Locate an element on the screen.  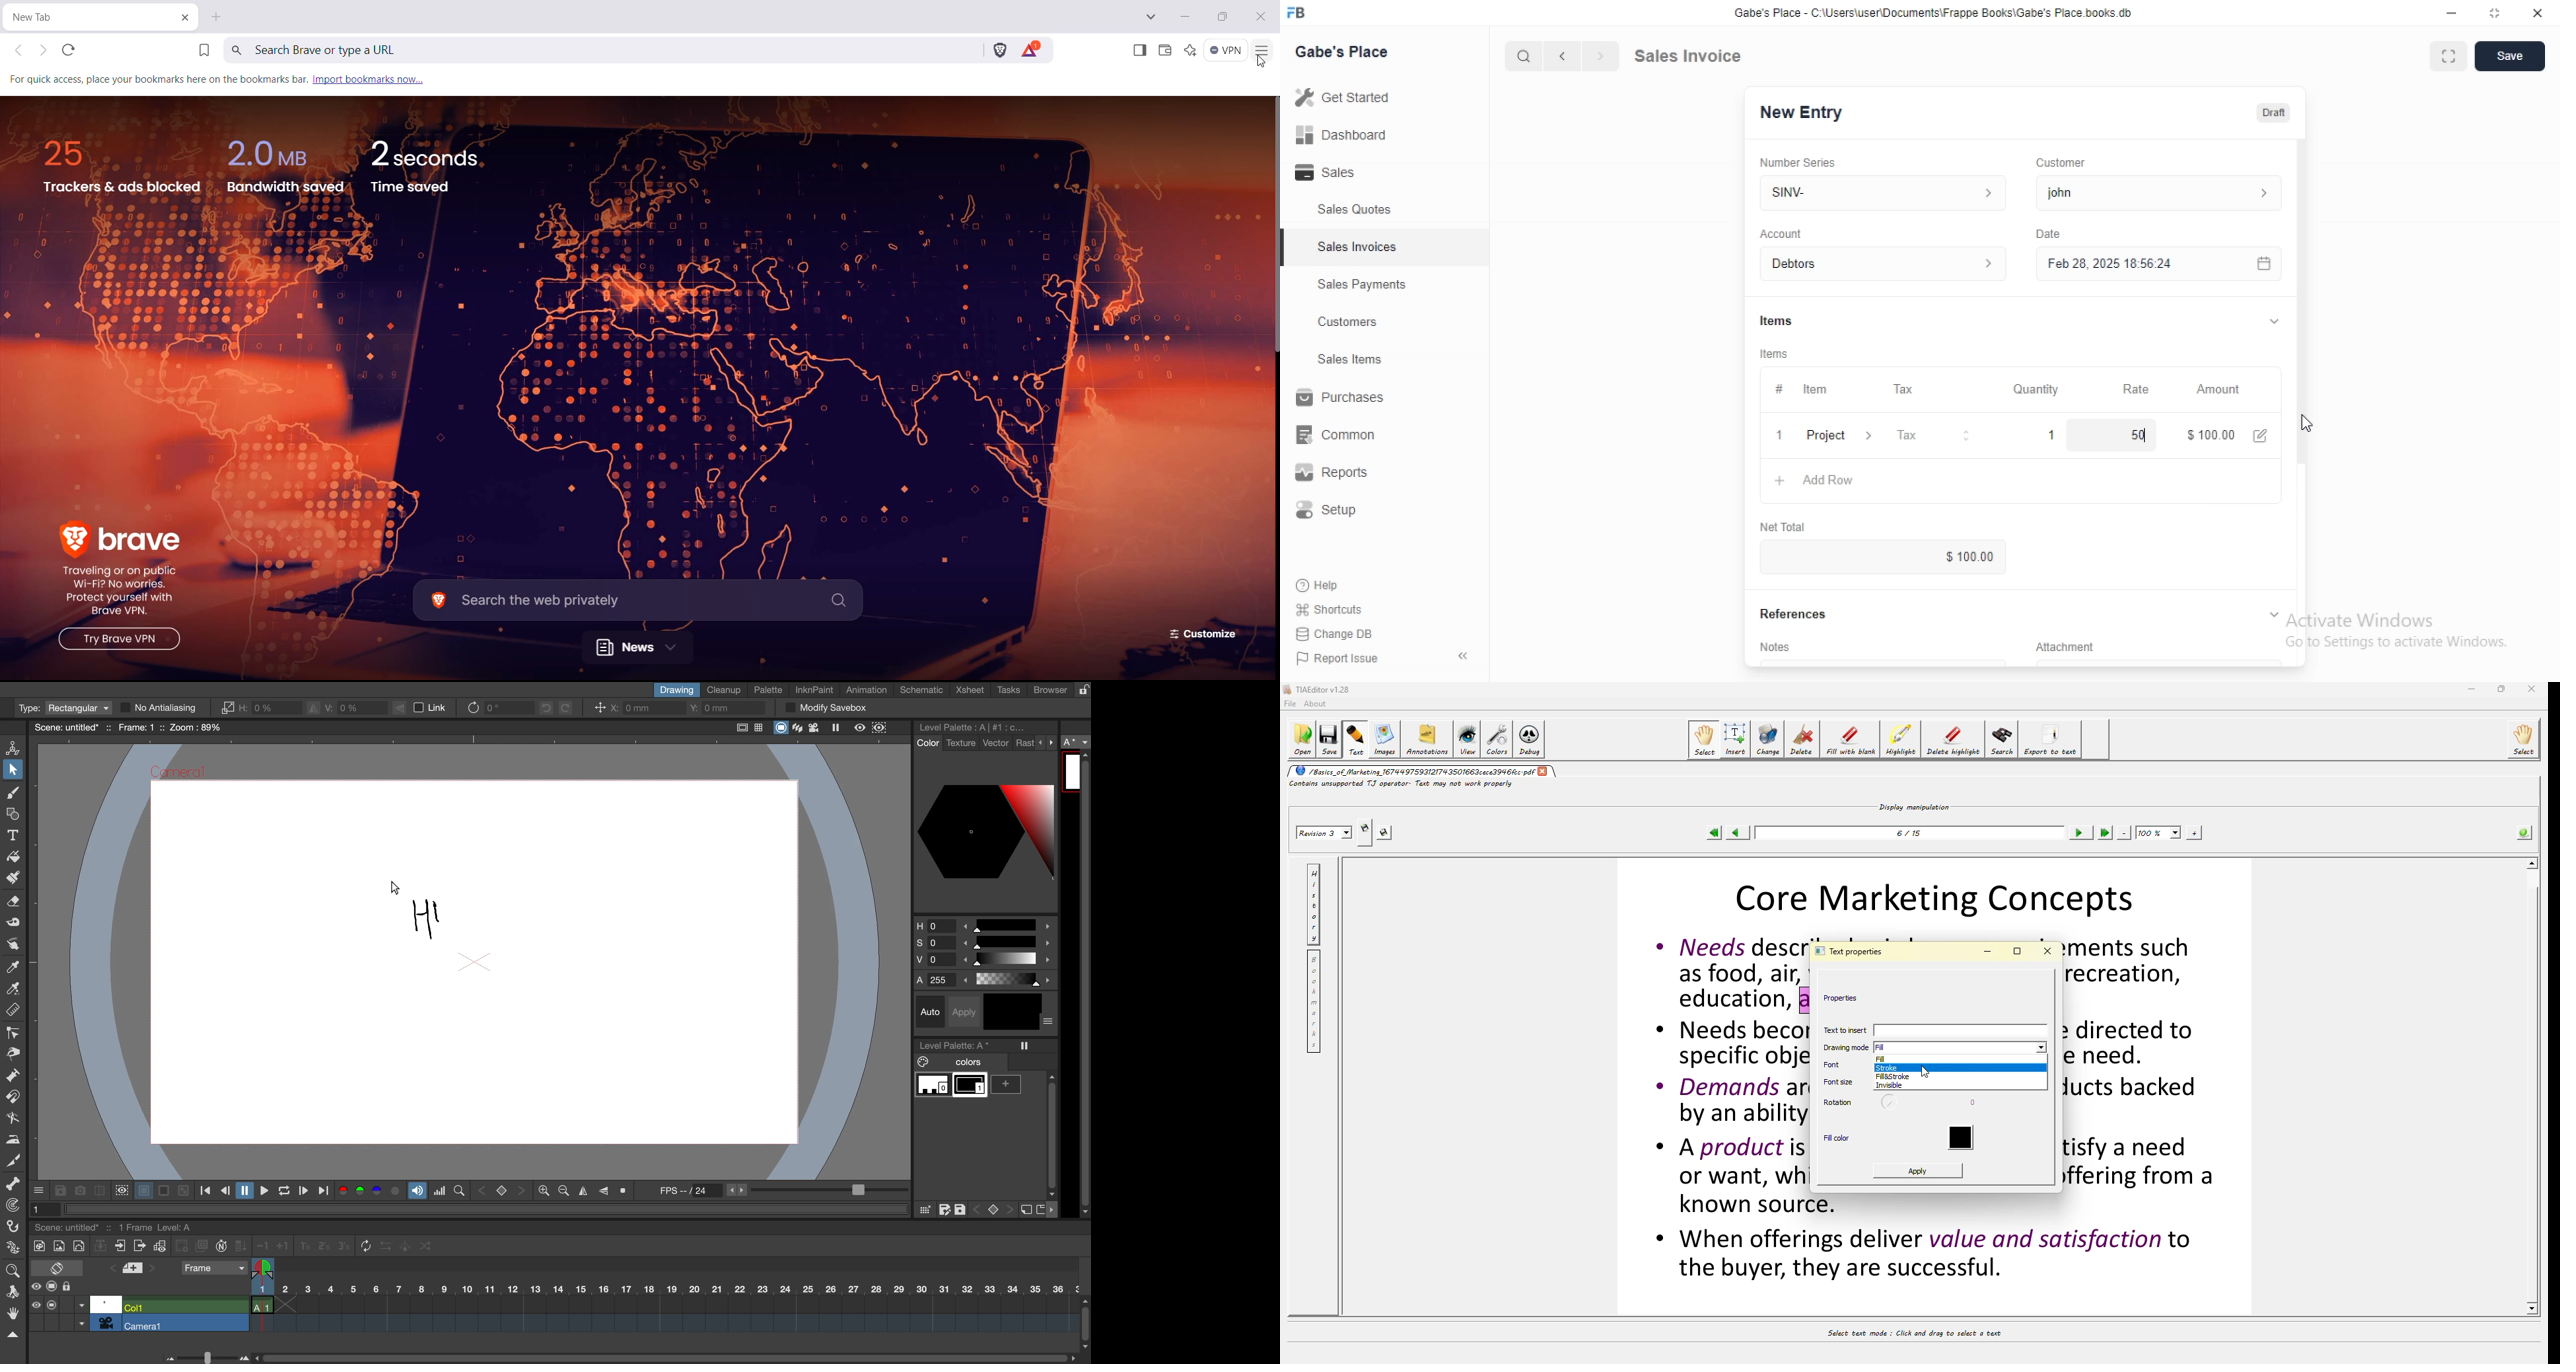
1 is located at coordinates (2053, 434).